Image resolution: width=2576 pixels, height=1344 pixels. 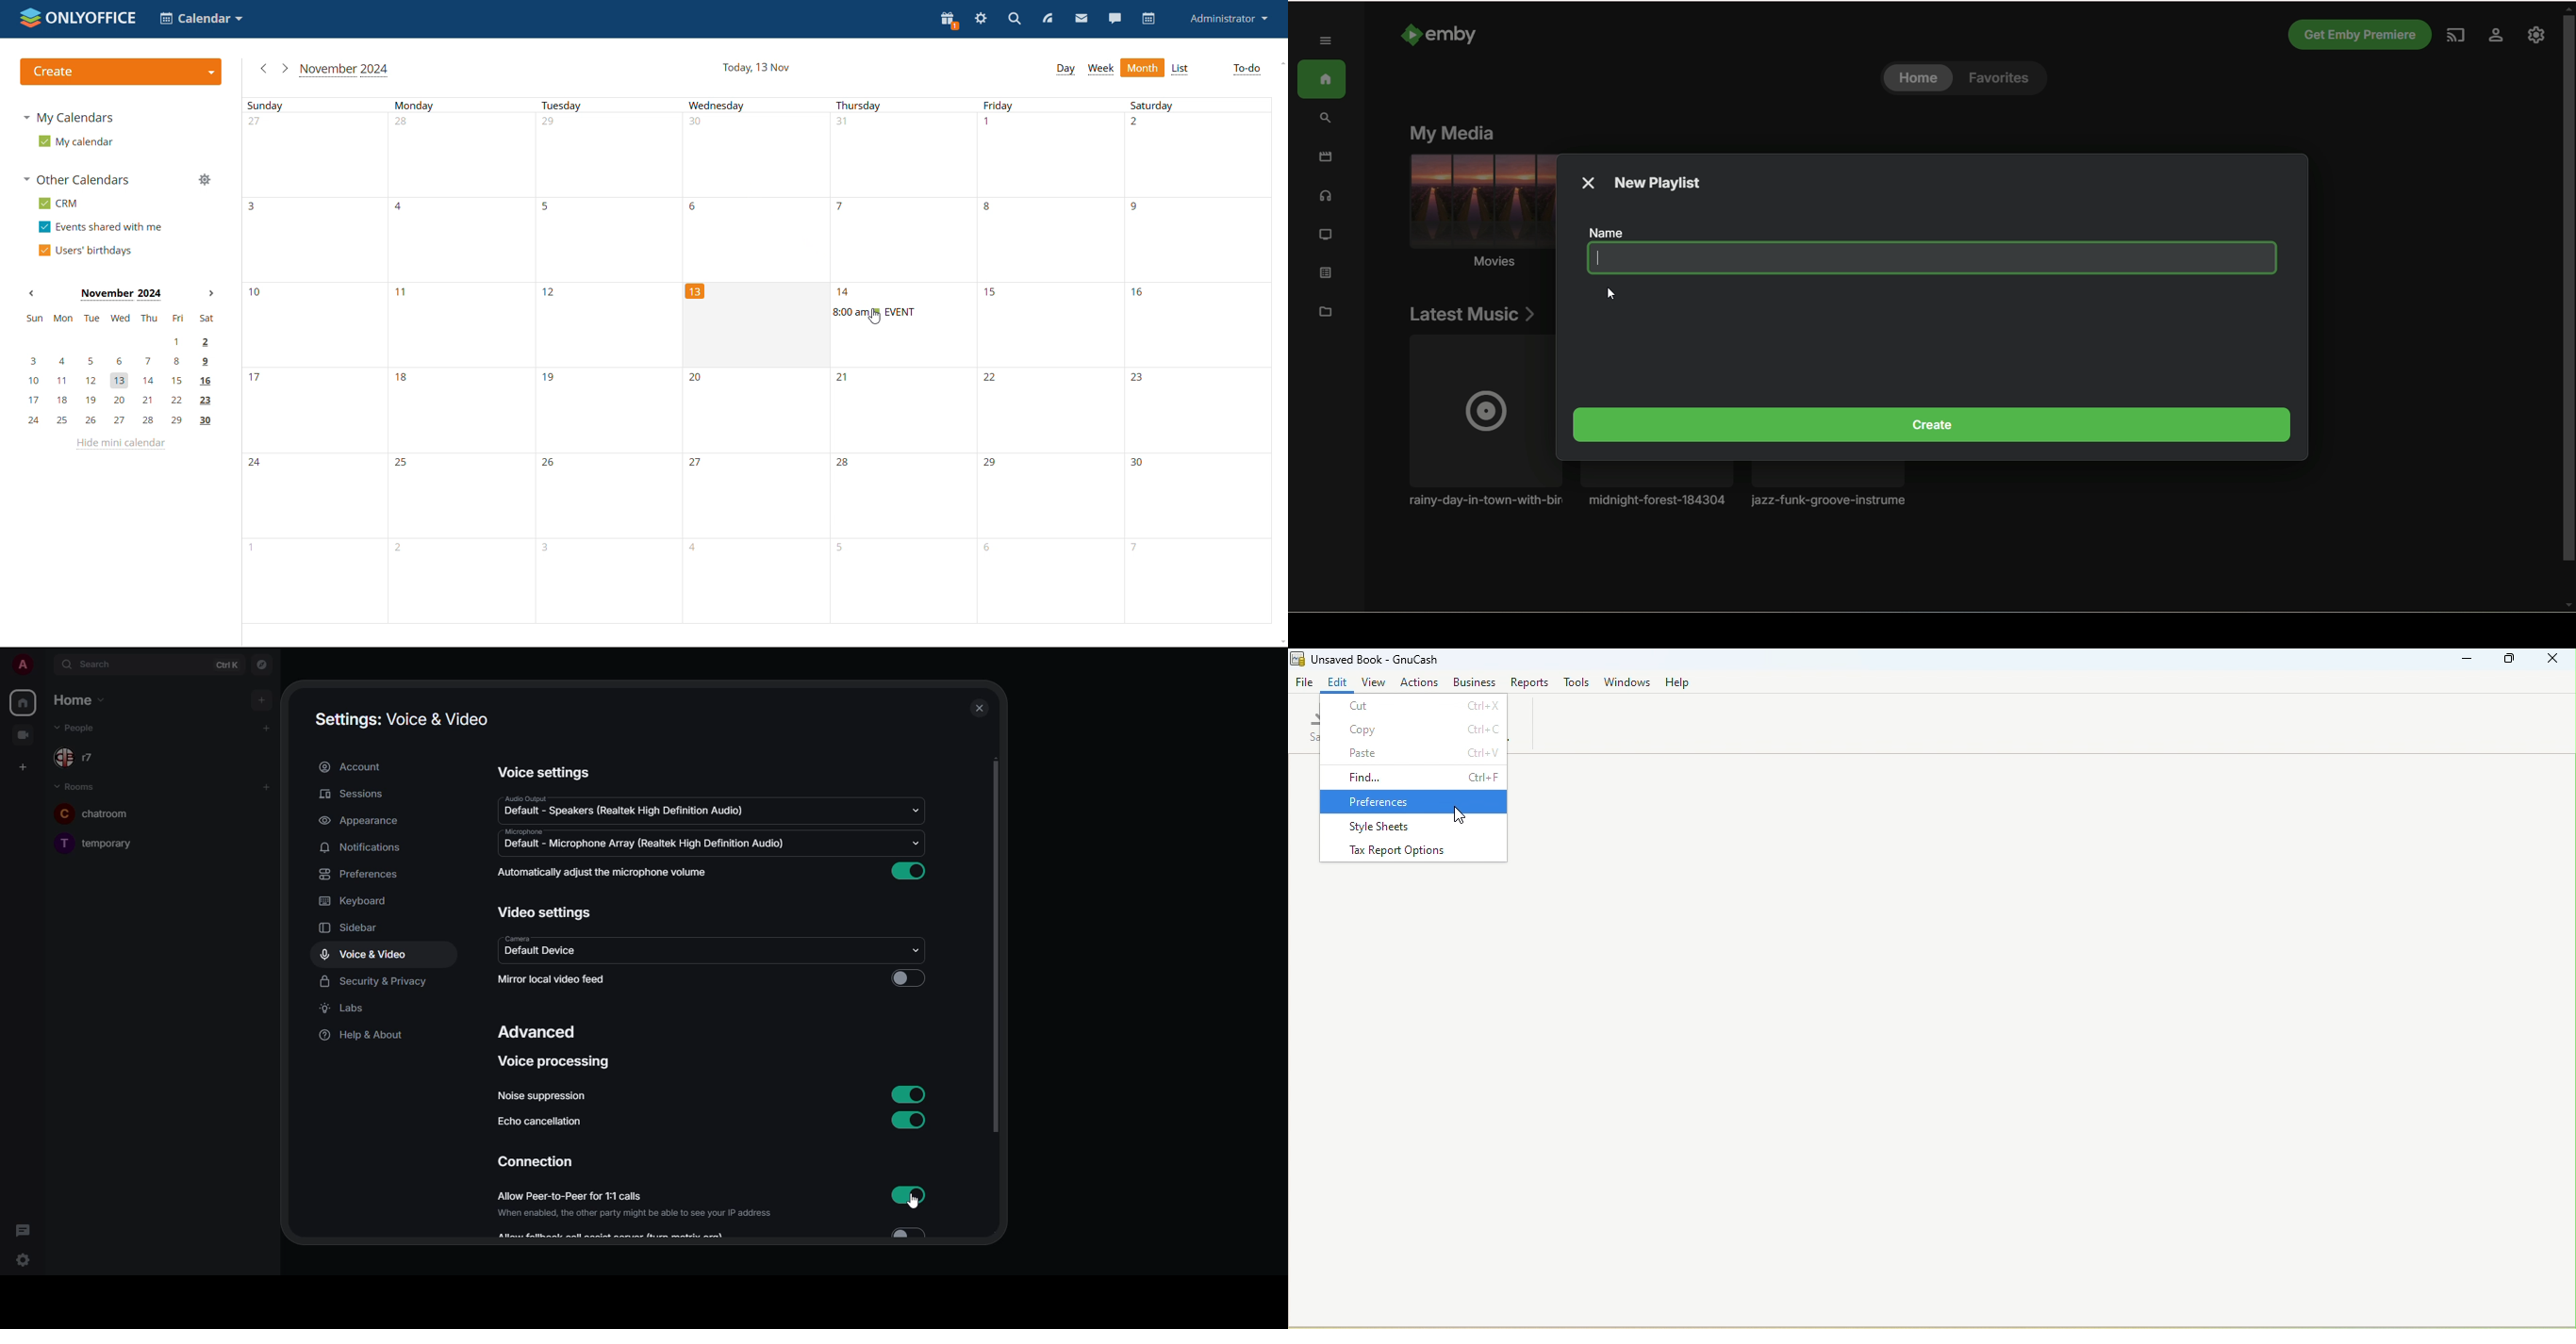 What do you see at coordinates (361, 1035) in the screenshot?
I see `help & about` at bounding box center [361, 1035].